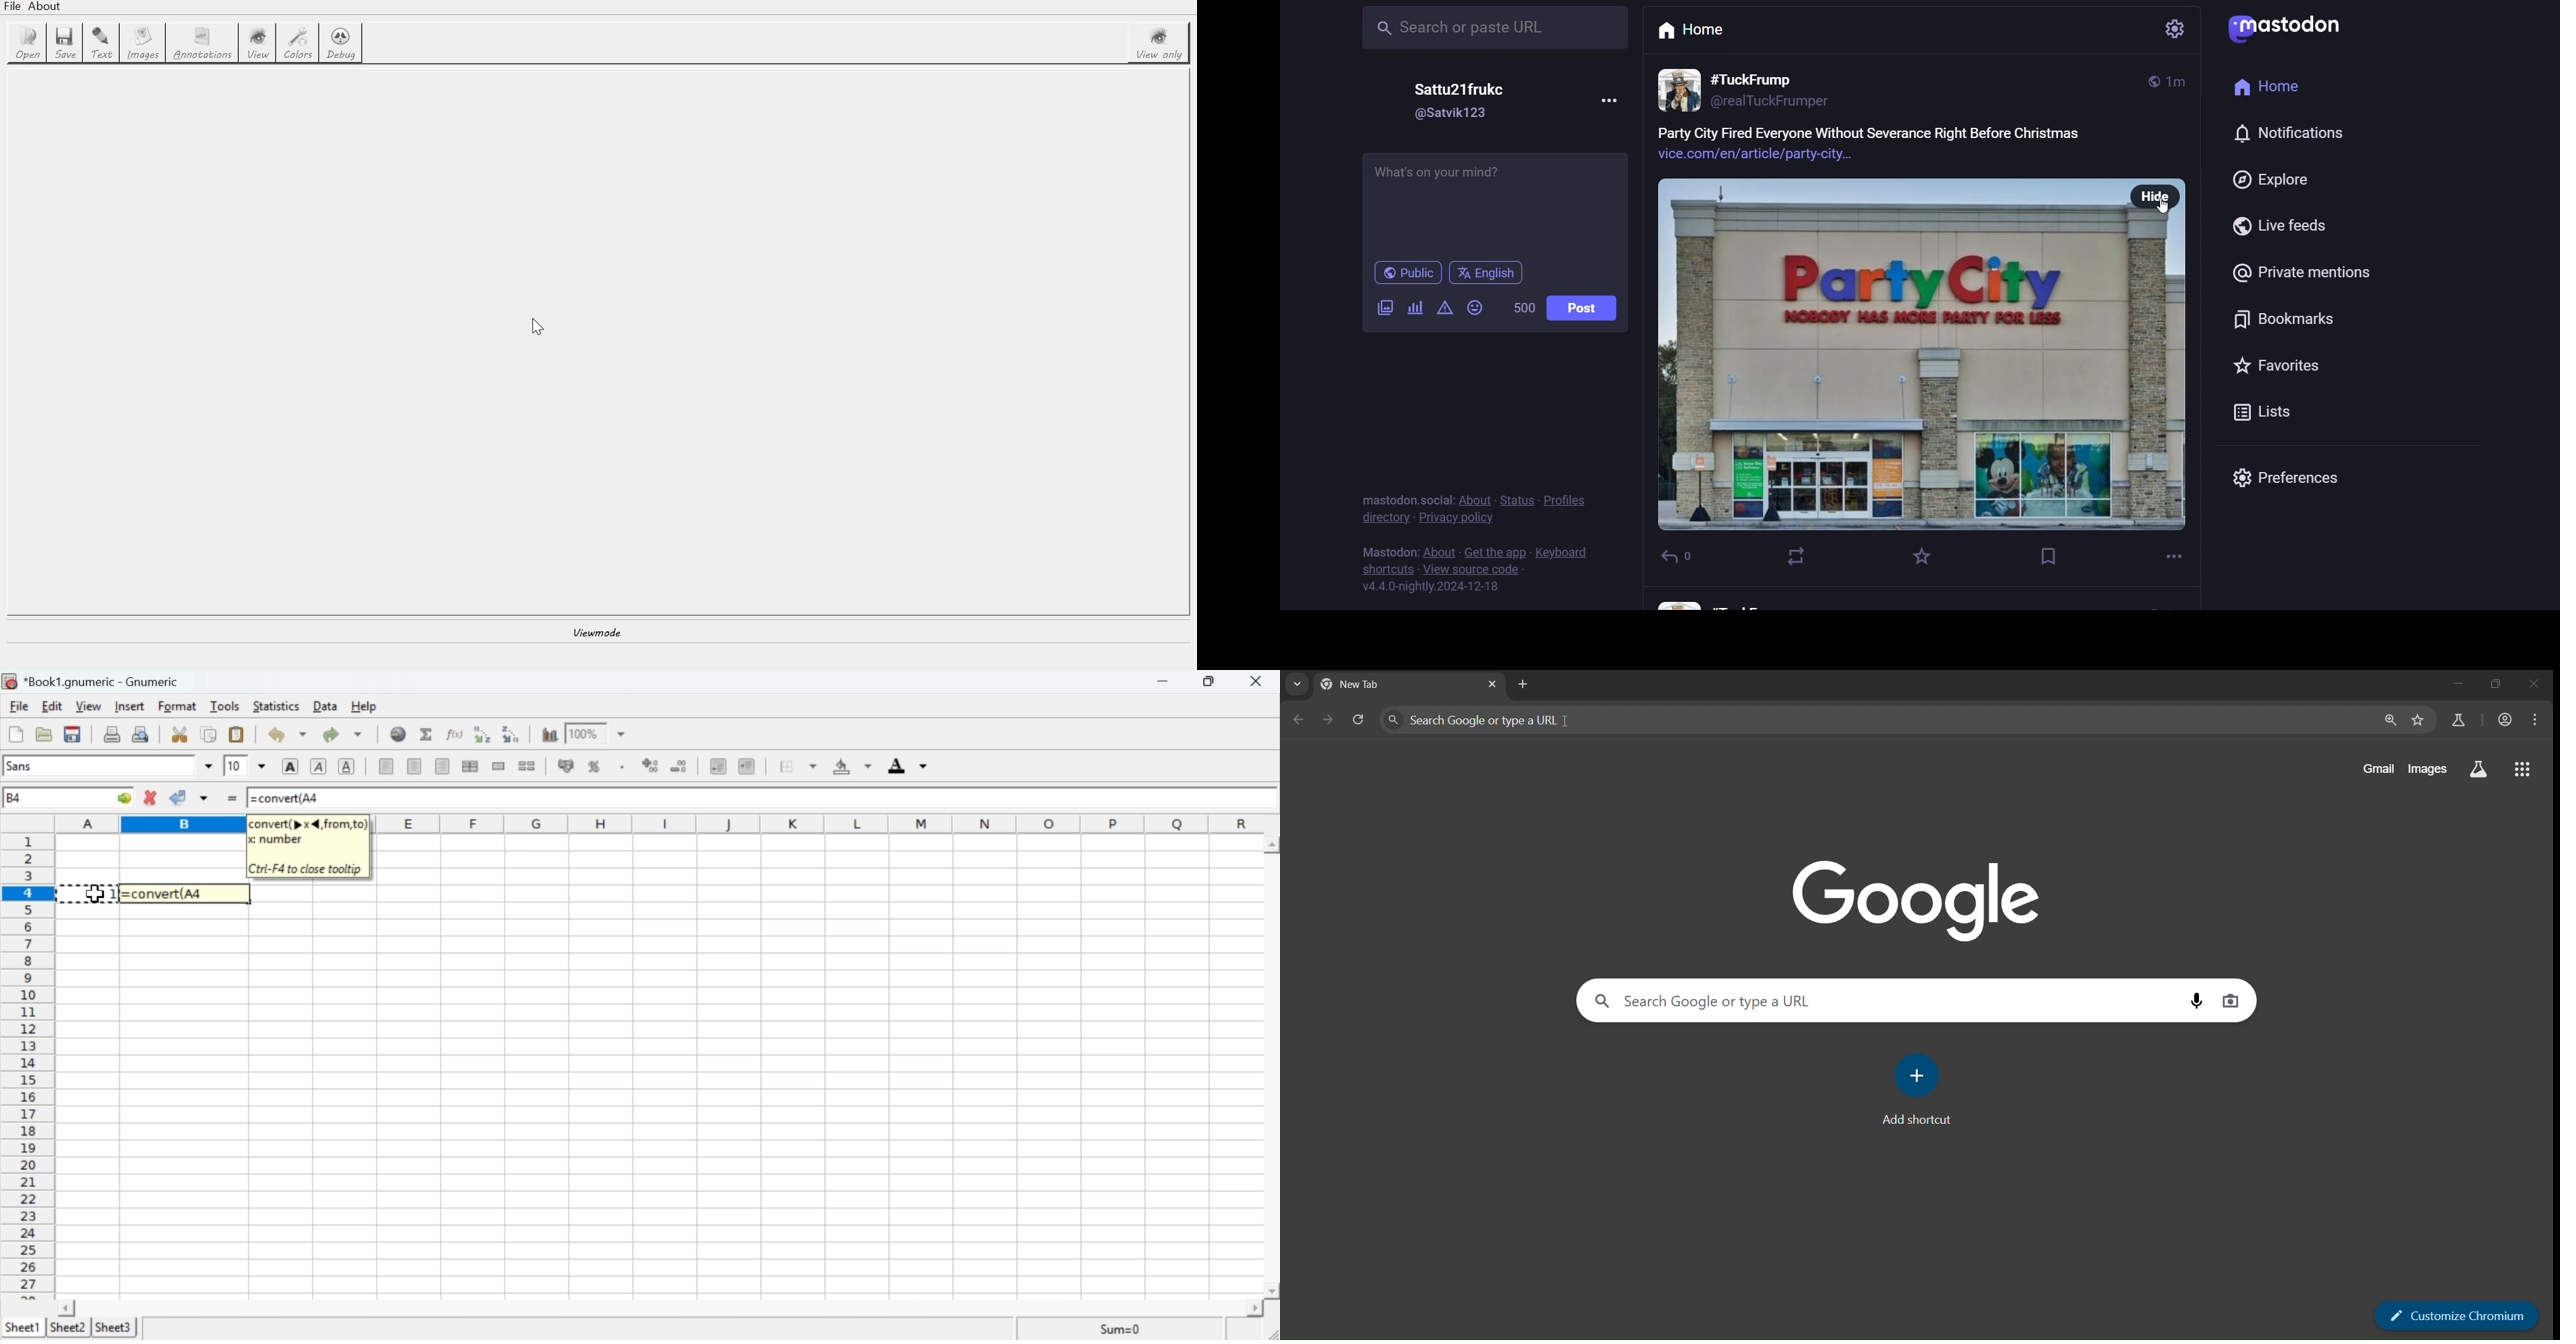  I want to click on status, so click(1516, 497).